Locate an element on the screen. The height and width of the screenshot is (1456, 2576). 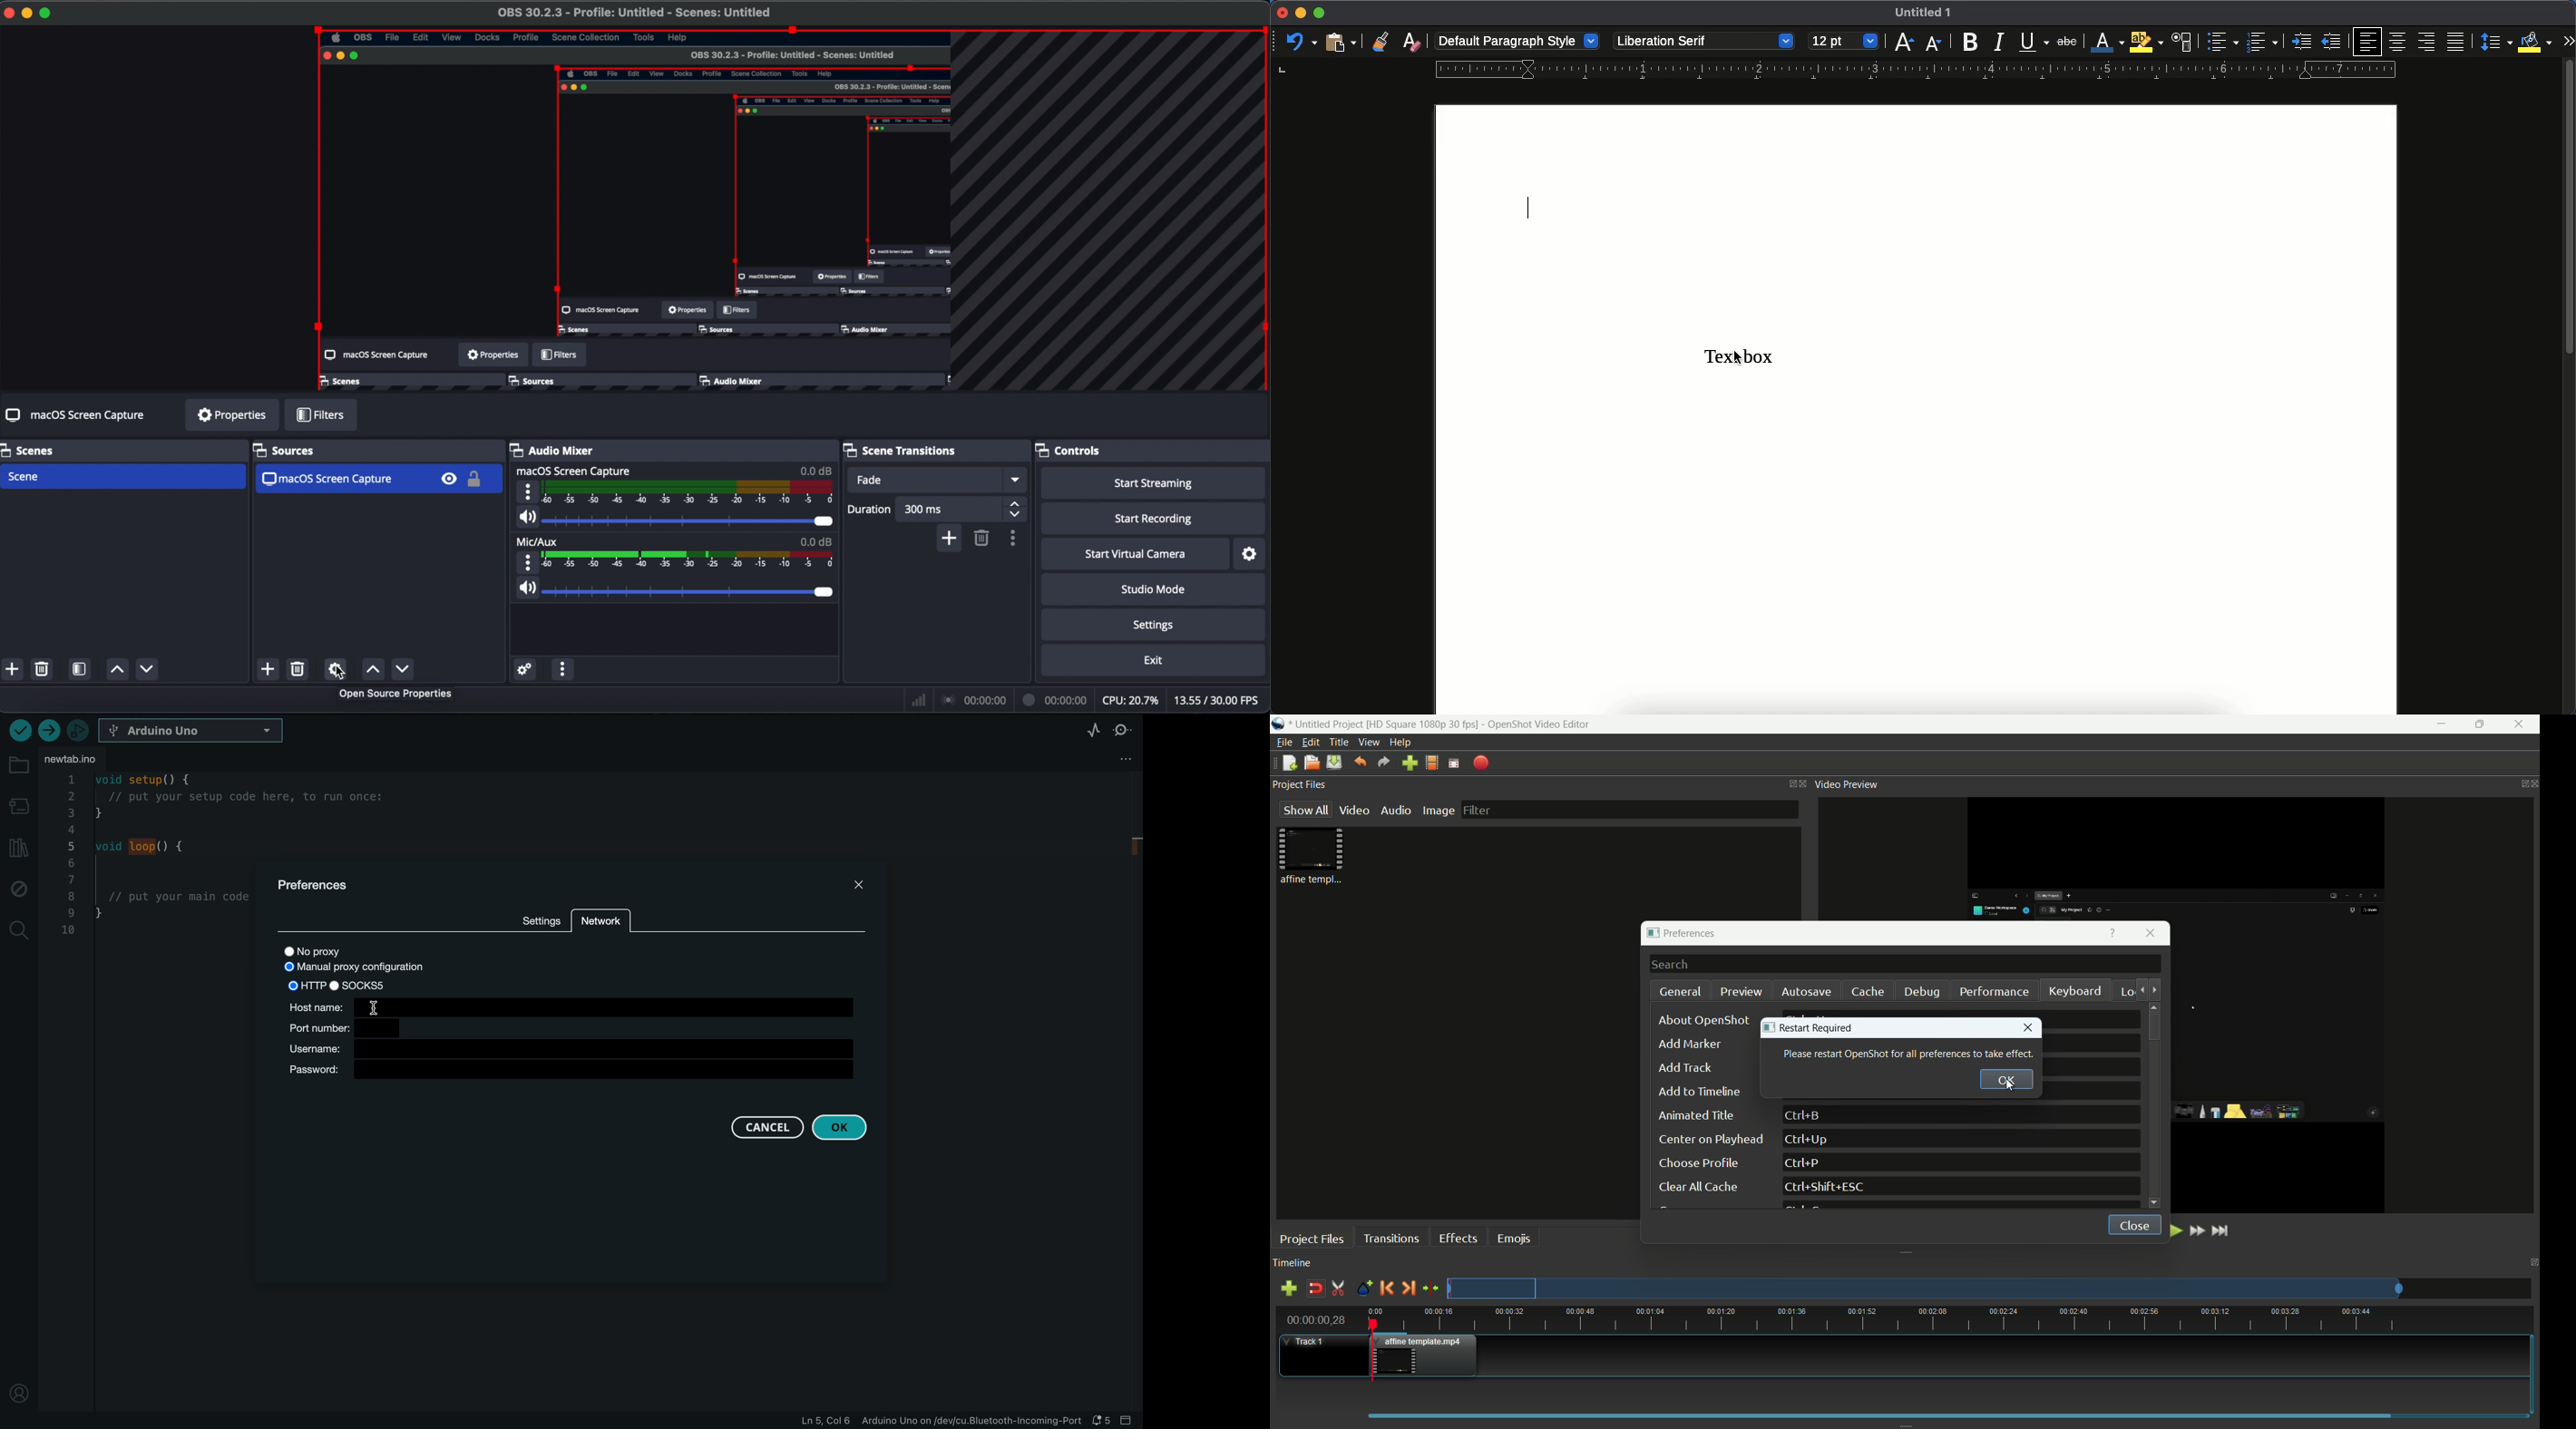
underline is located at coordinates (2031, 42).